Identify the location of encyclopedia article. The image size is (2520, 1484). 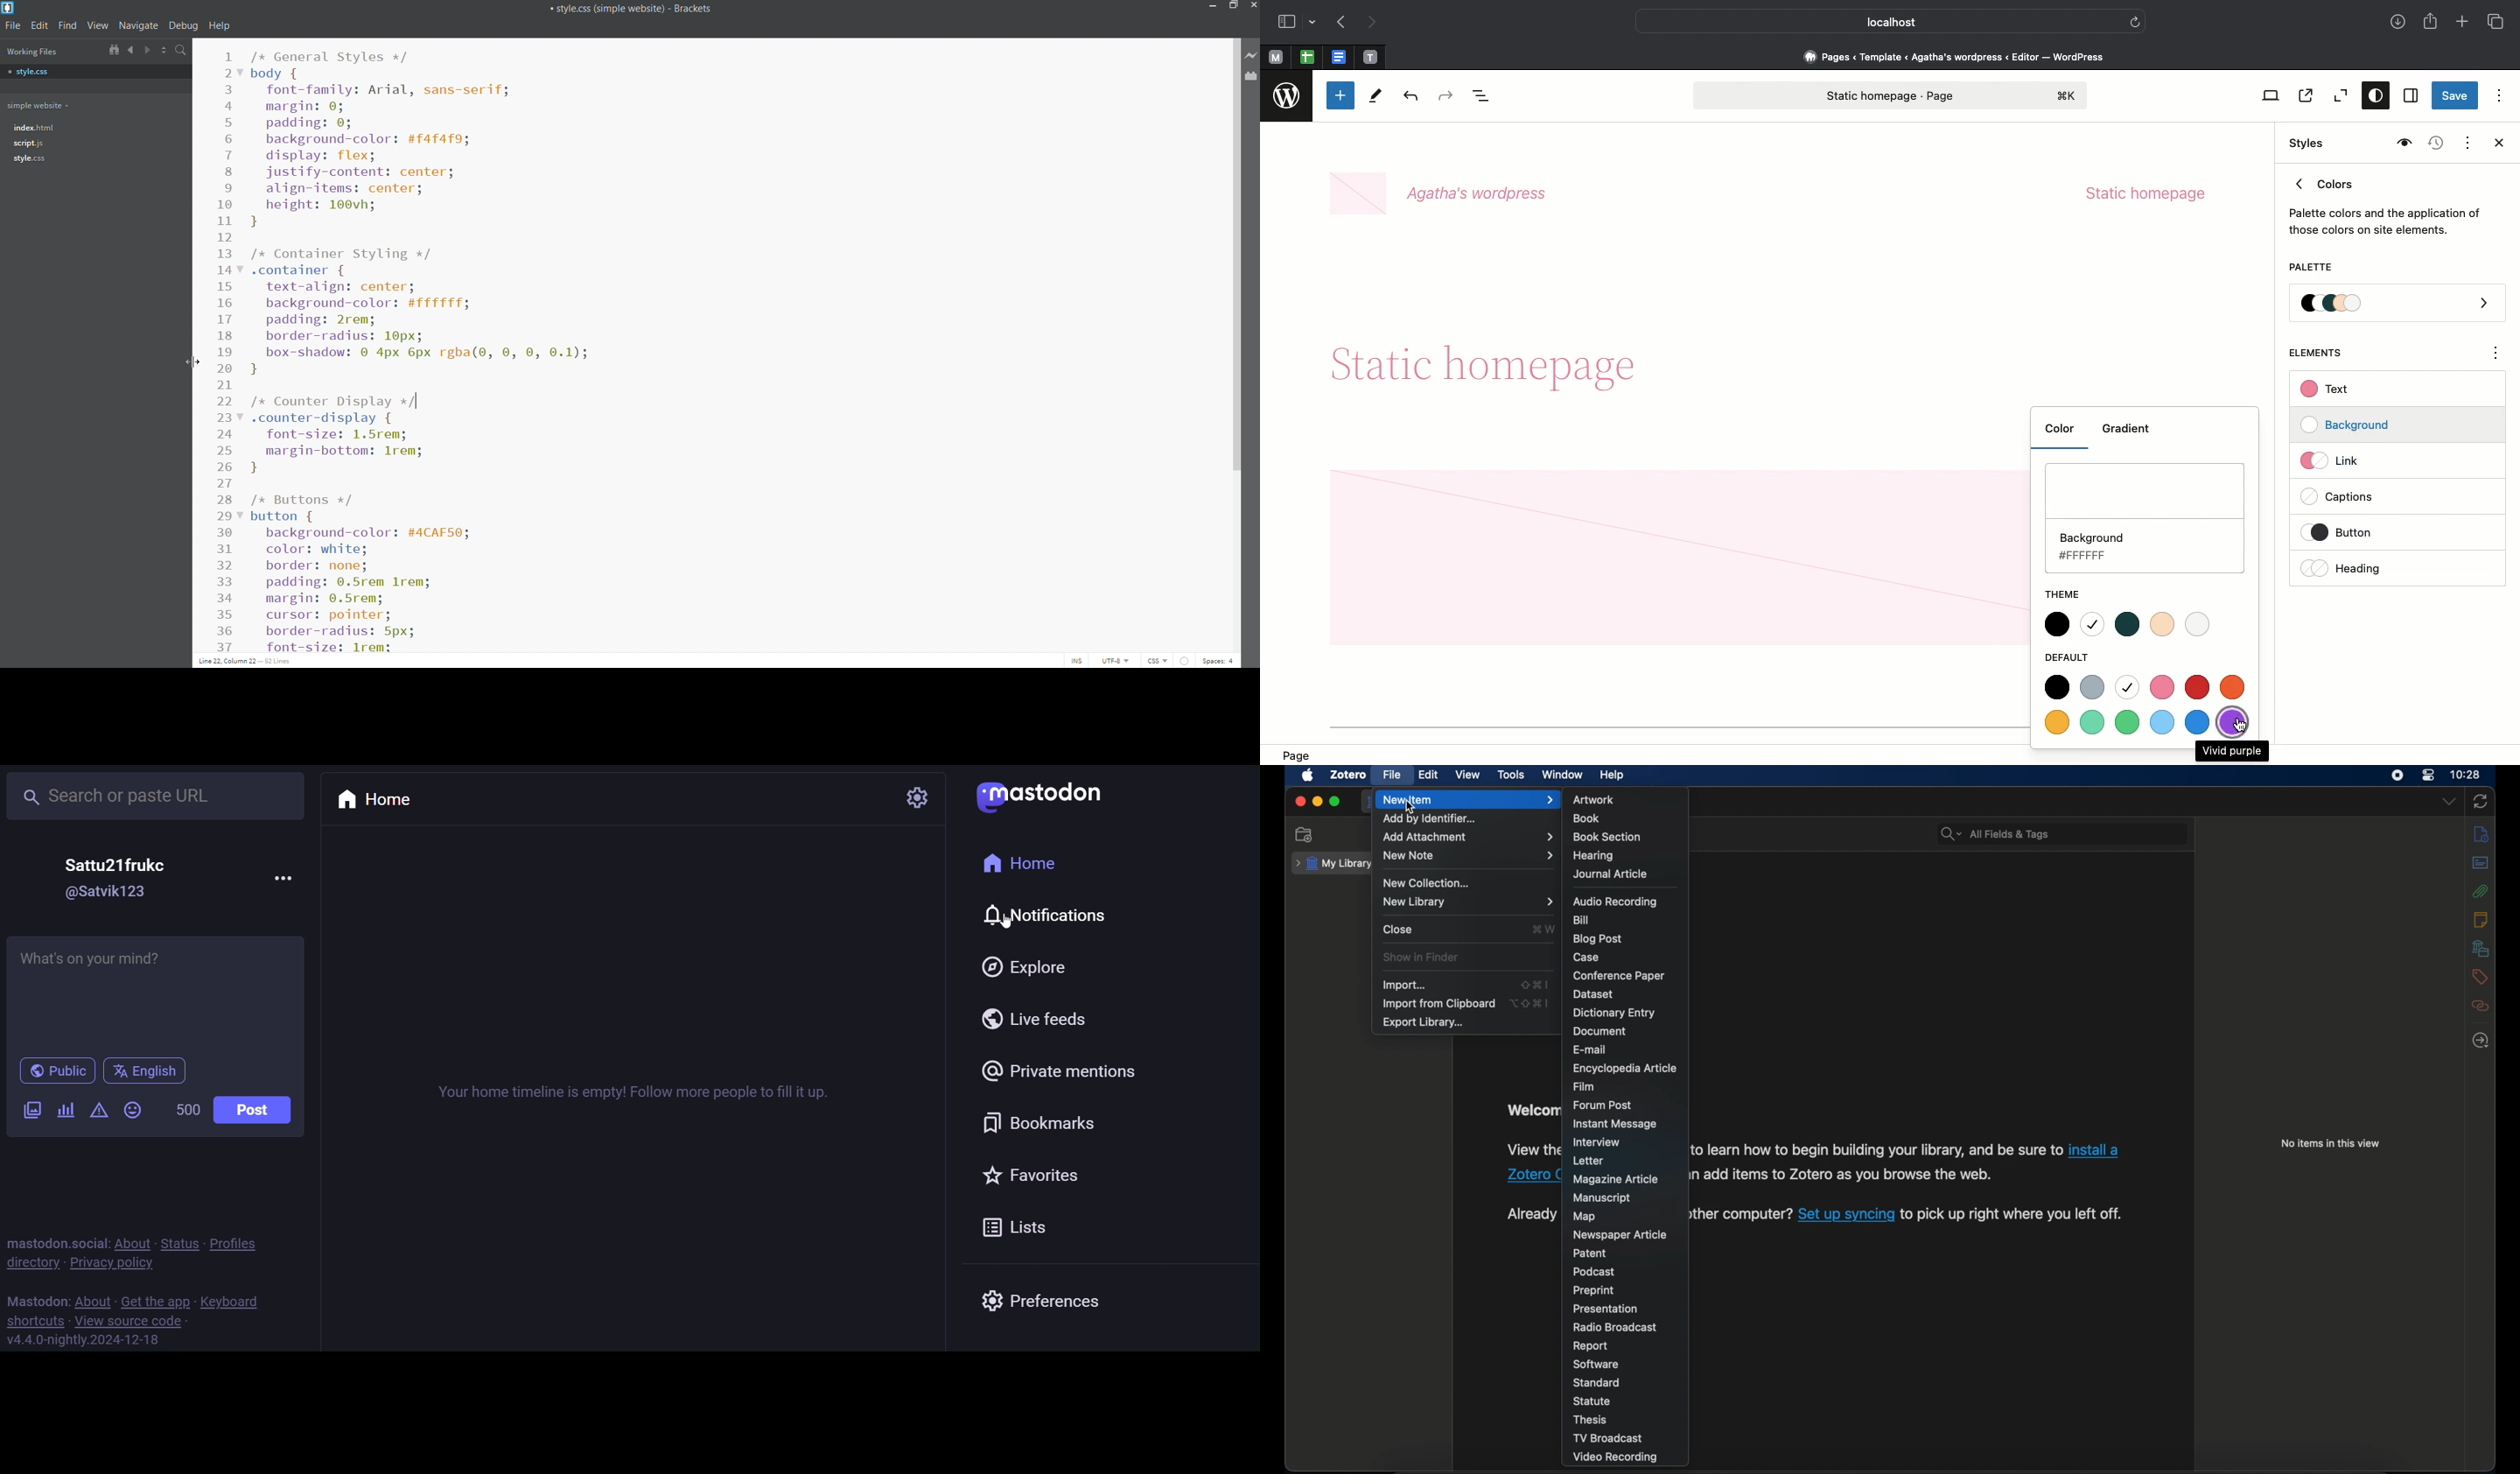
(1625, 1069).